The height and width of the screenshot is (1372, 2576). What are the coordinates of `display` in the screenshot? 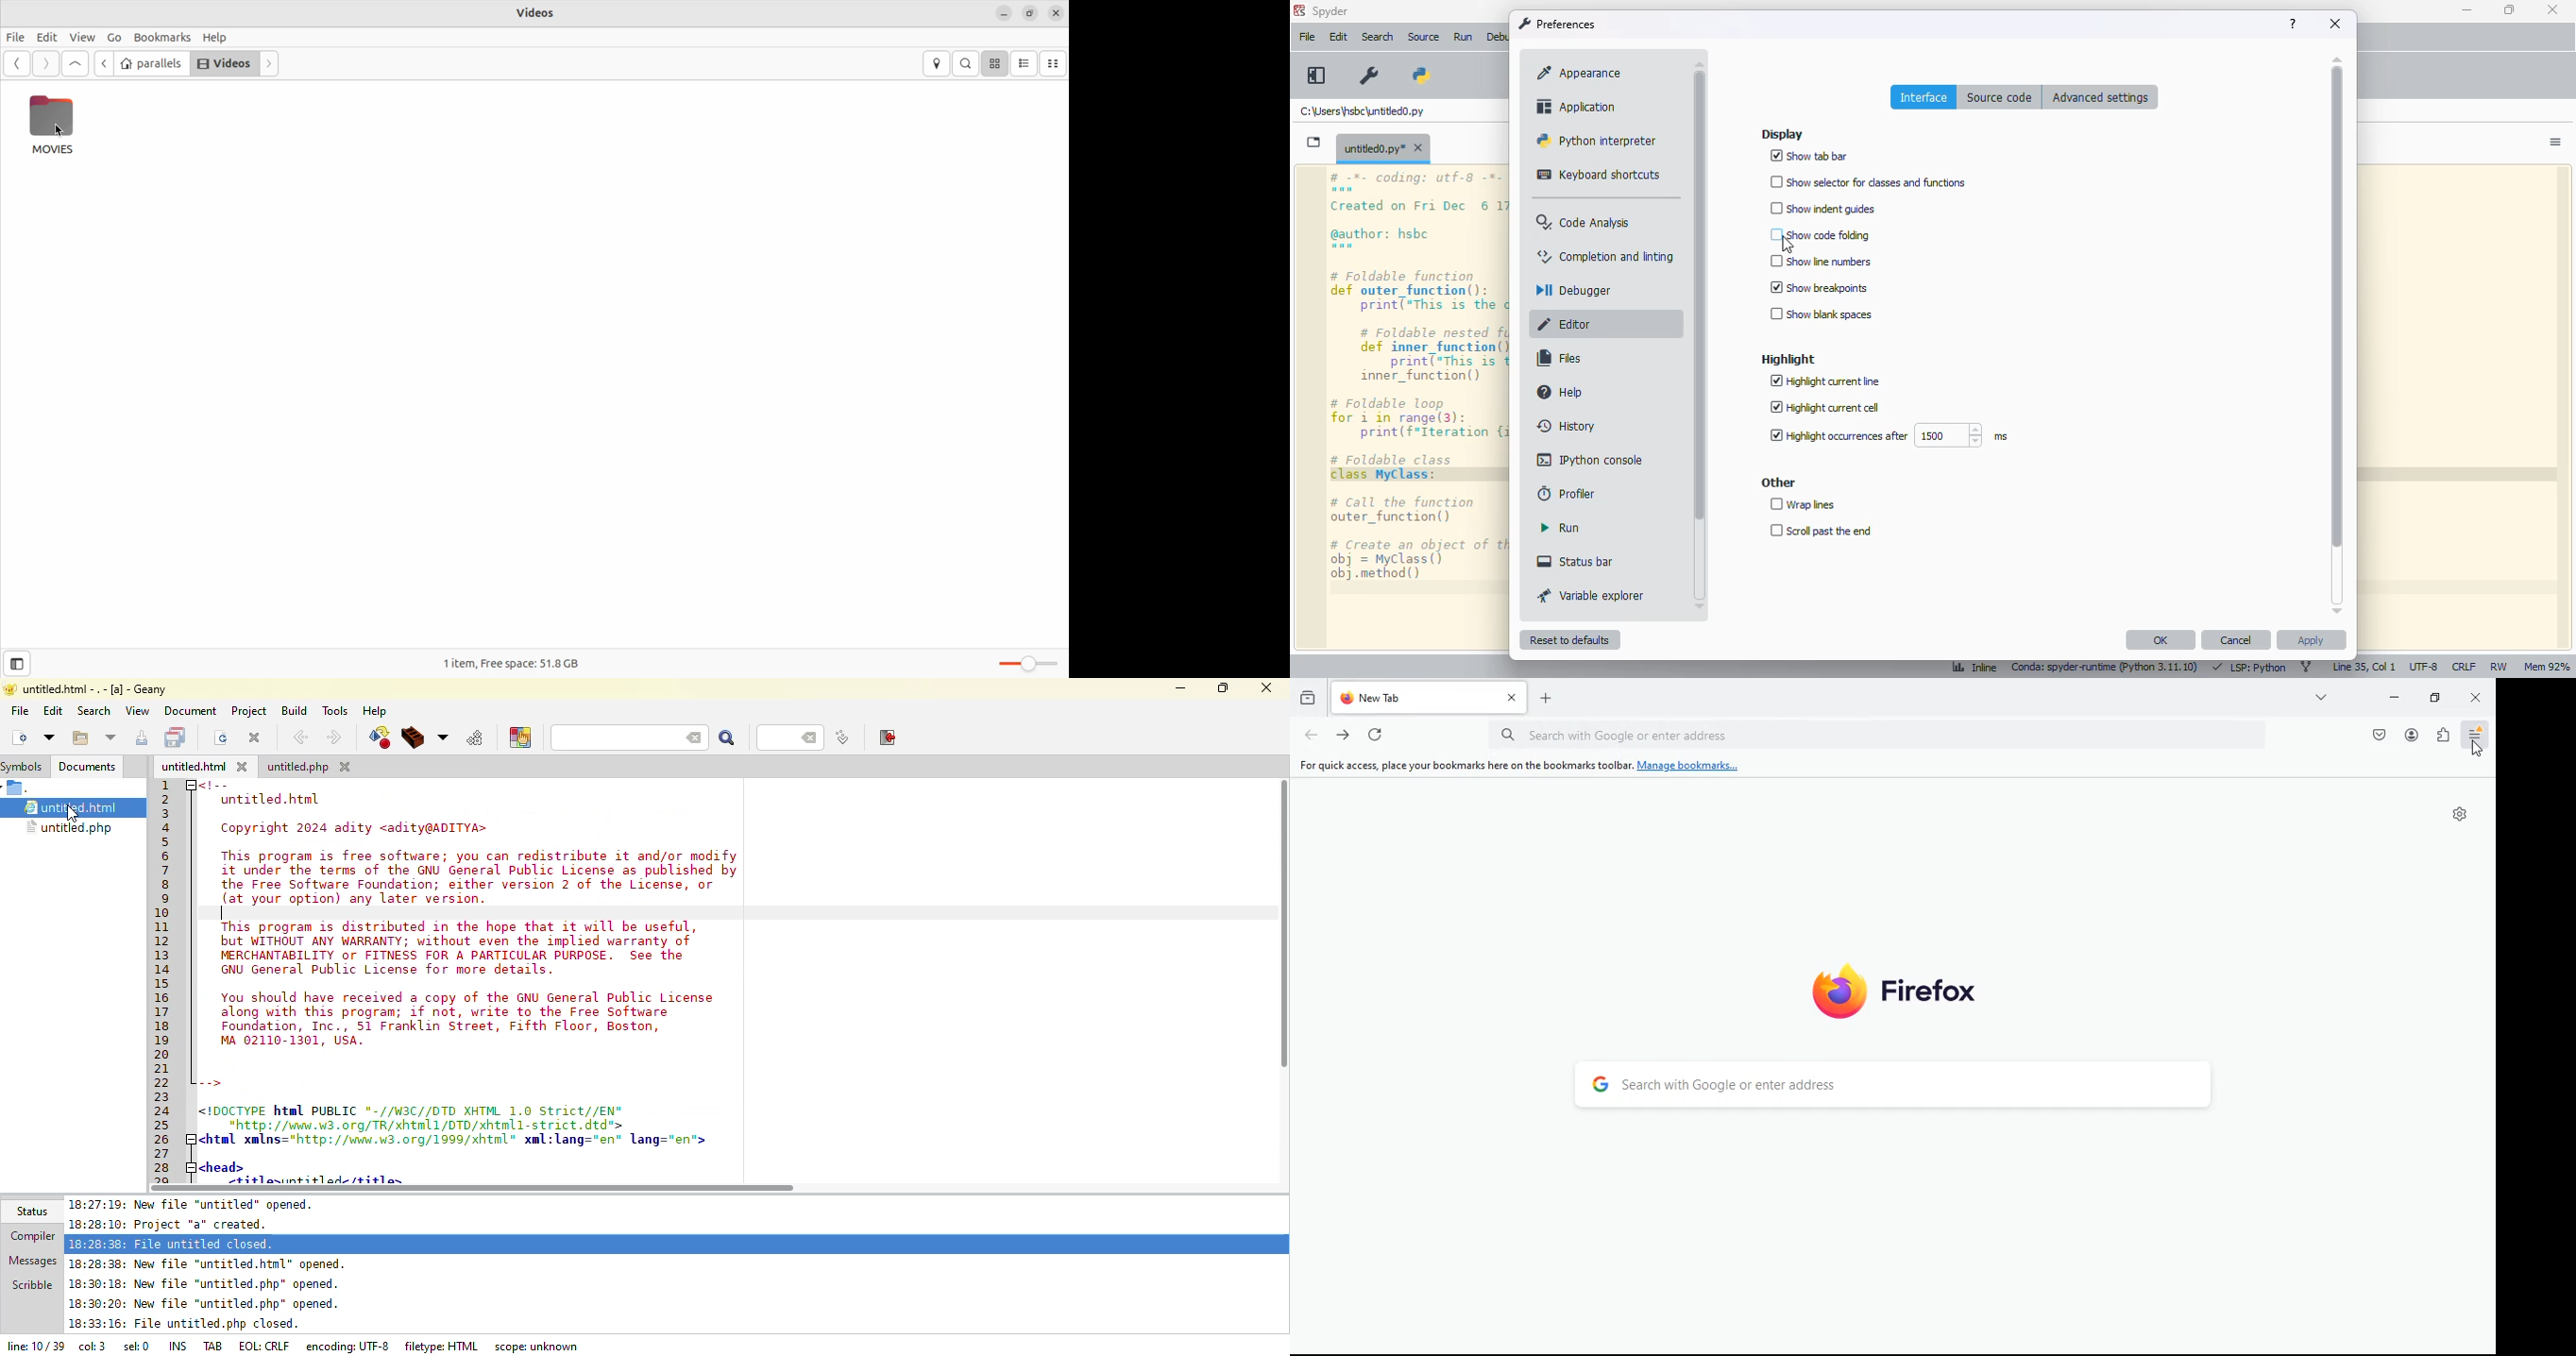 It's located at (1782, 135).